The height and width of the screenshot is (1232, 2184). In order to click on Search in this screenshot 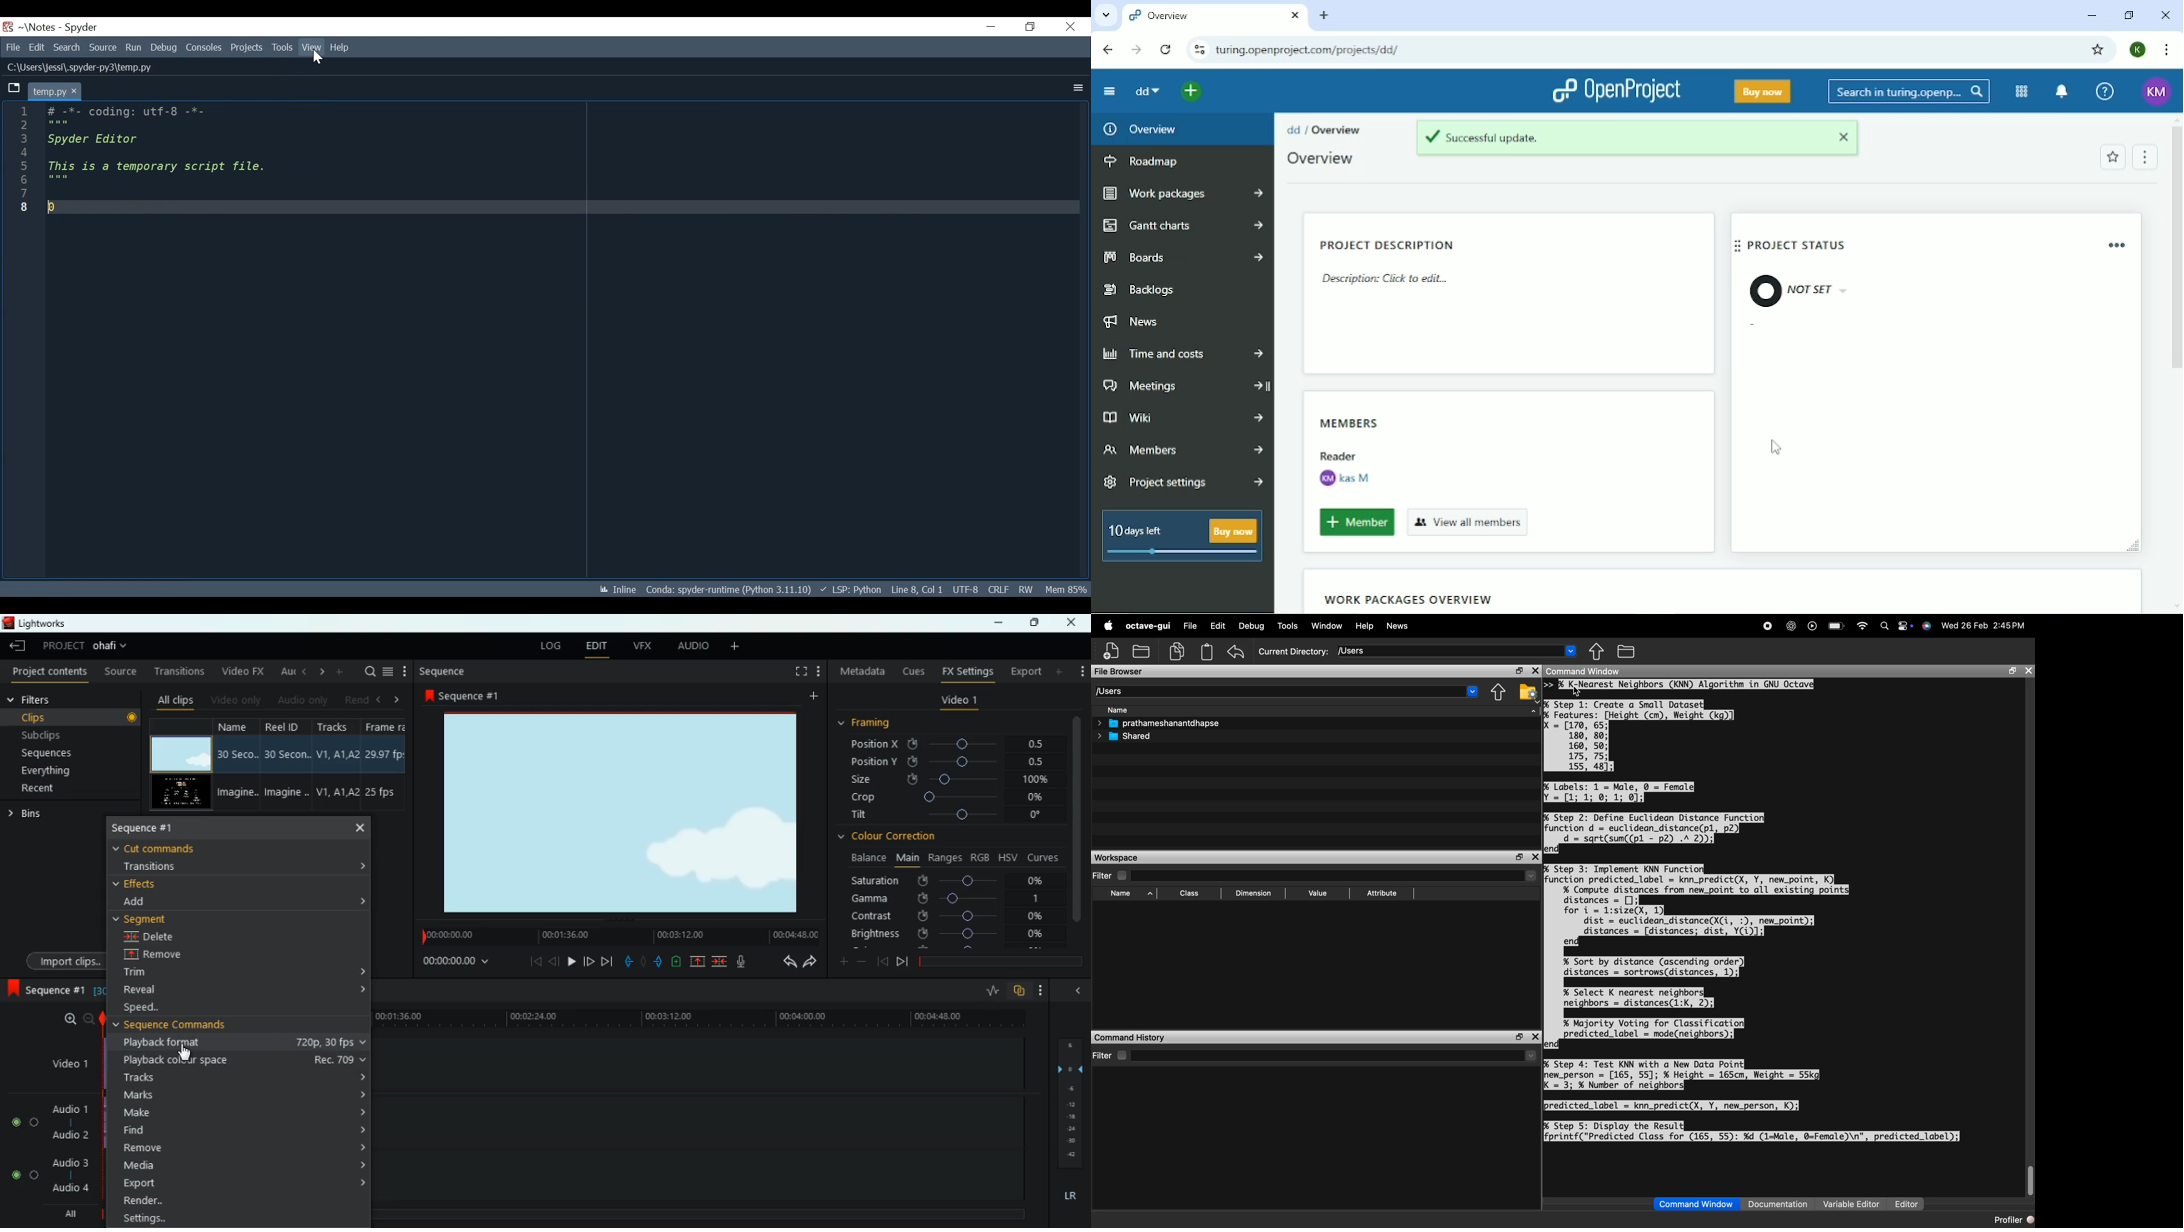, I will do `click(1909, 93)`.